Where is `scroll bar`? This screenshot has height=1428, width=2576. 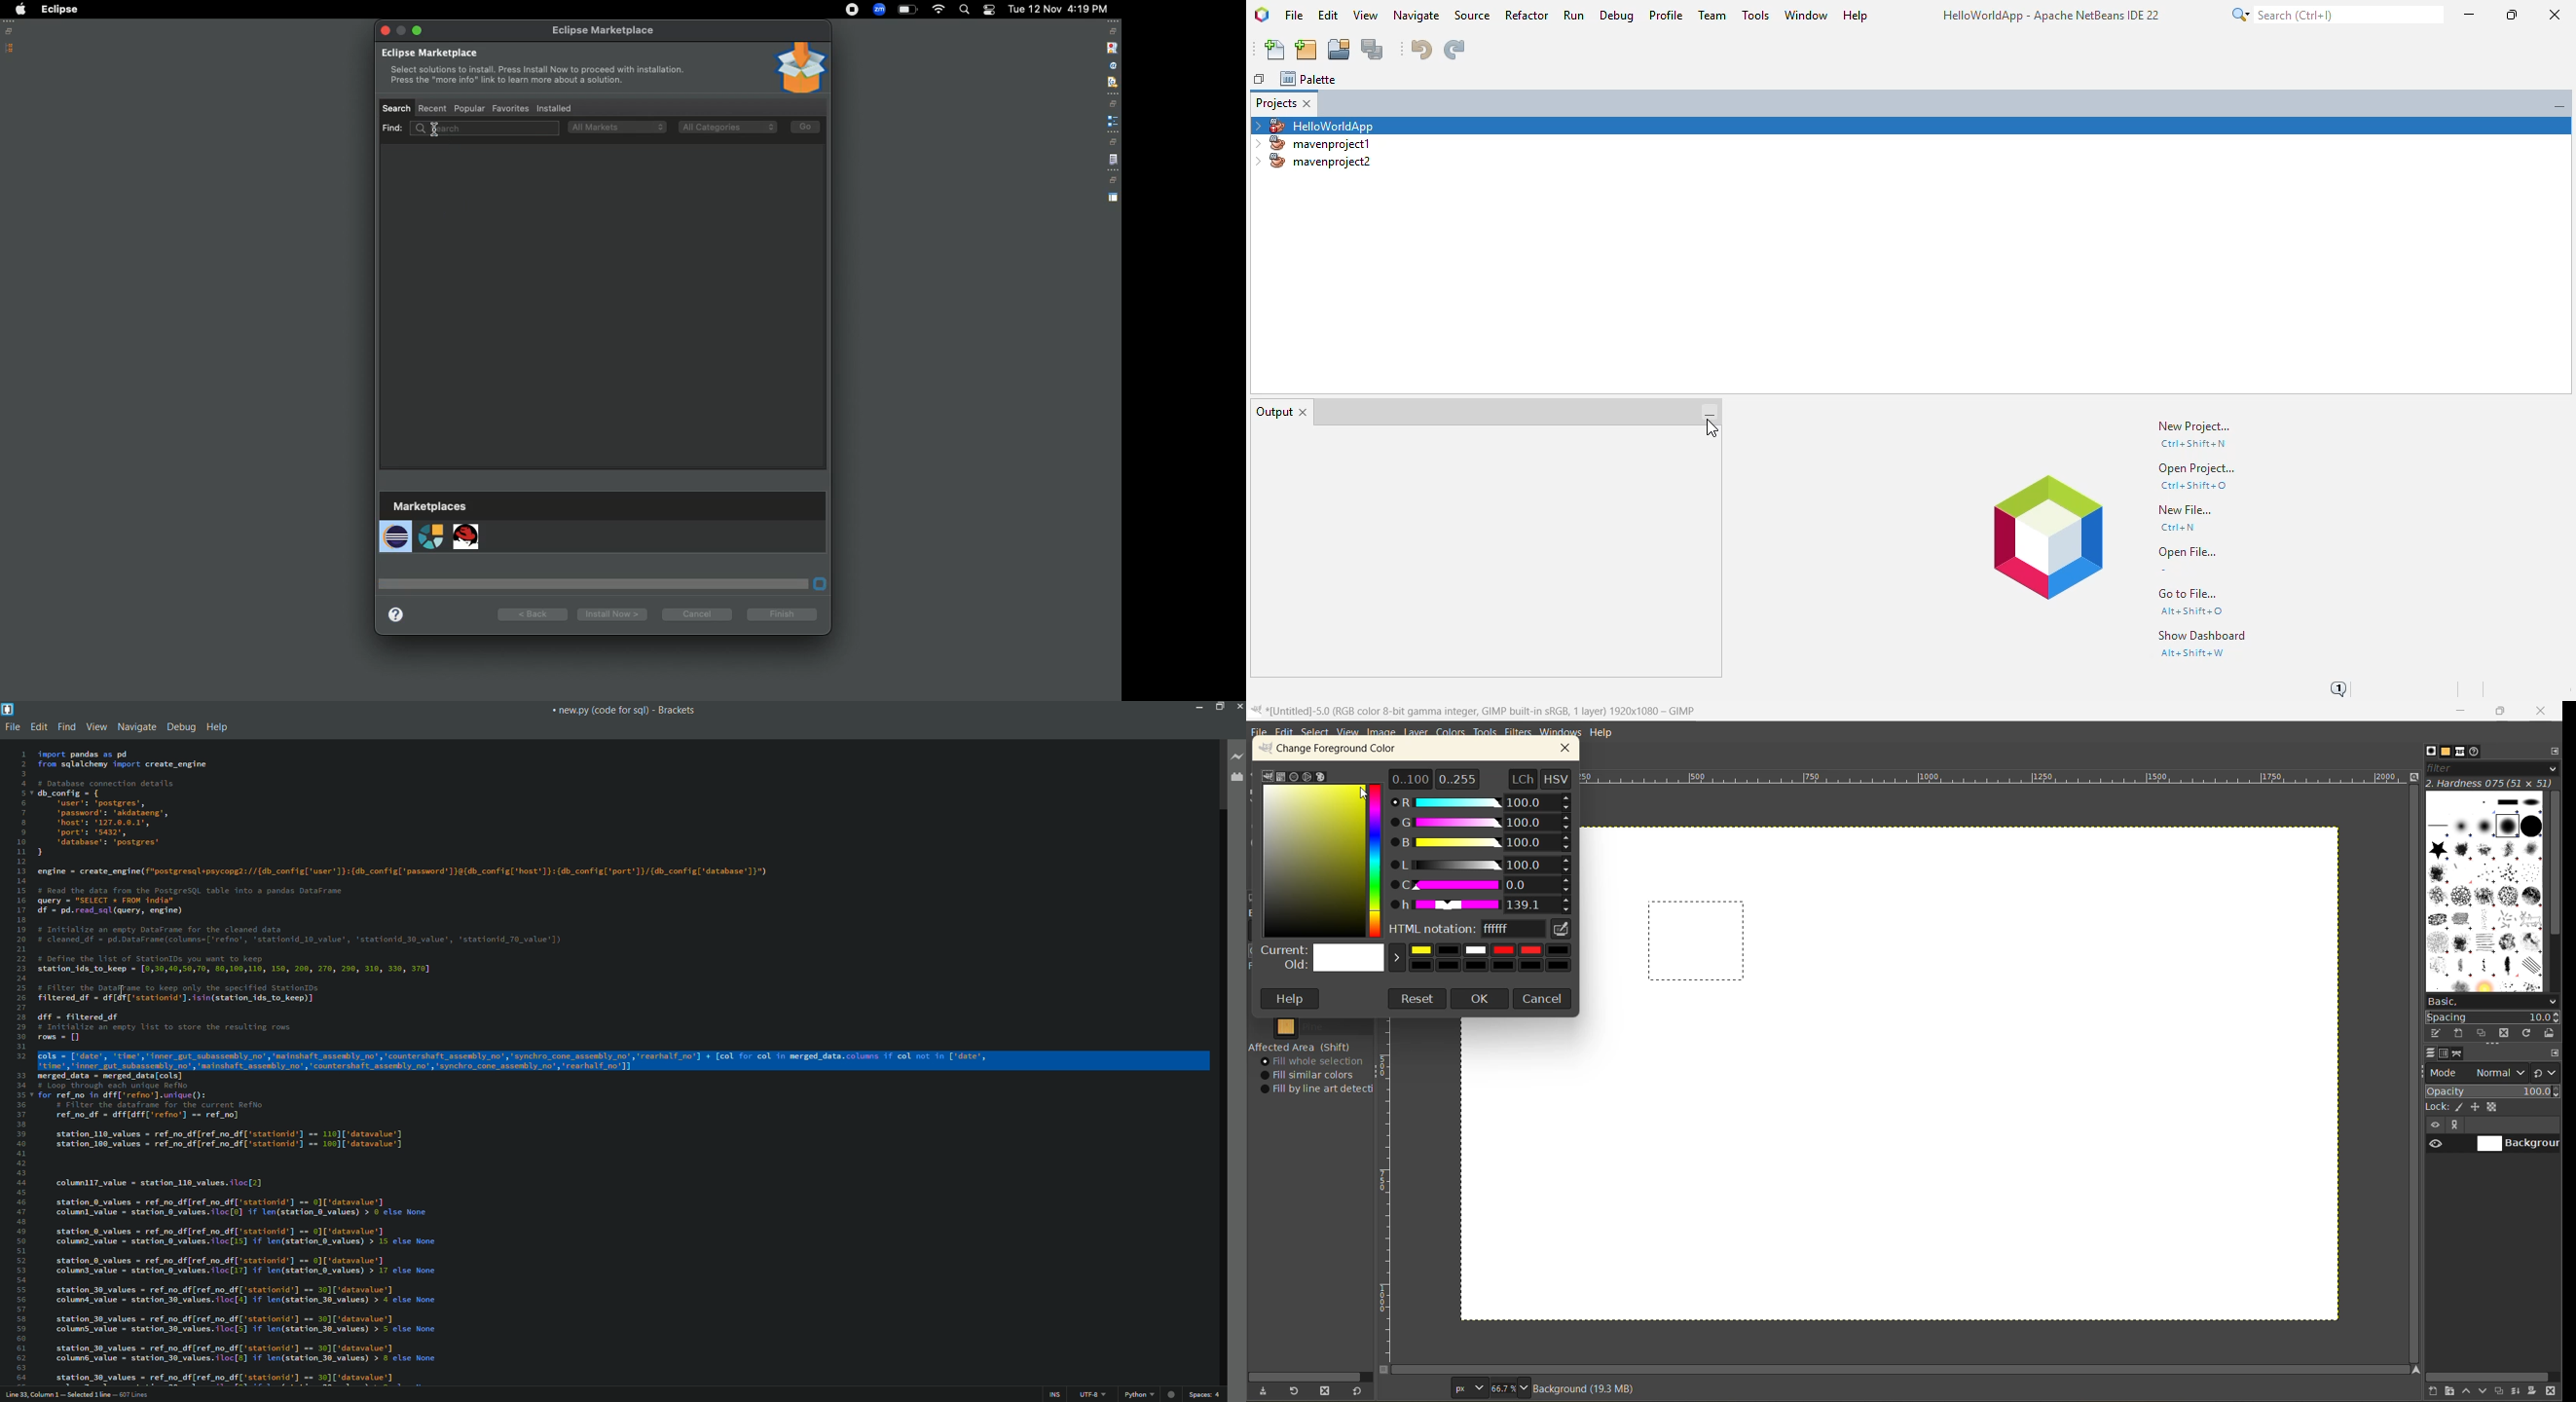 scroll bar is located at coordinates (1904, 1370).